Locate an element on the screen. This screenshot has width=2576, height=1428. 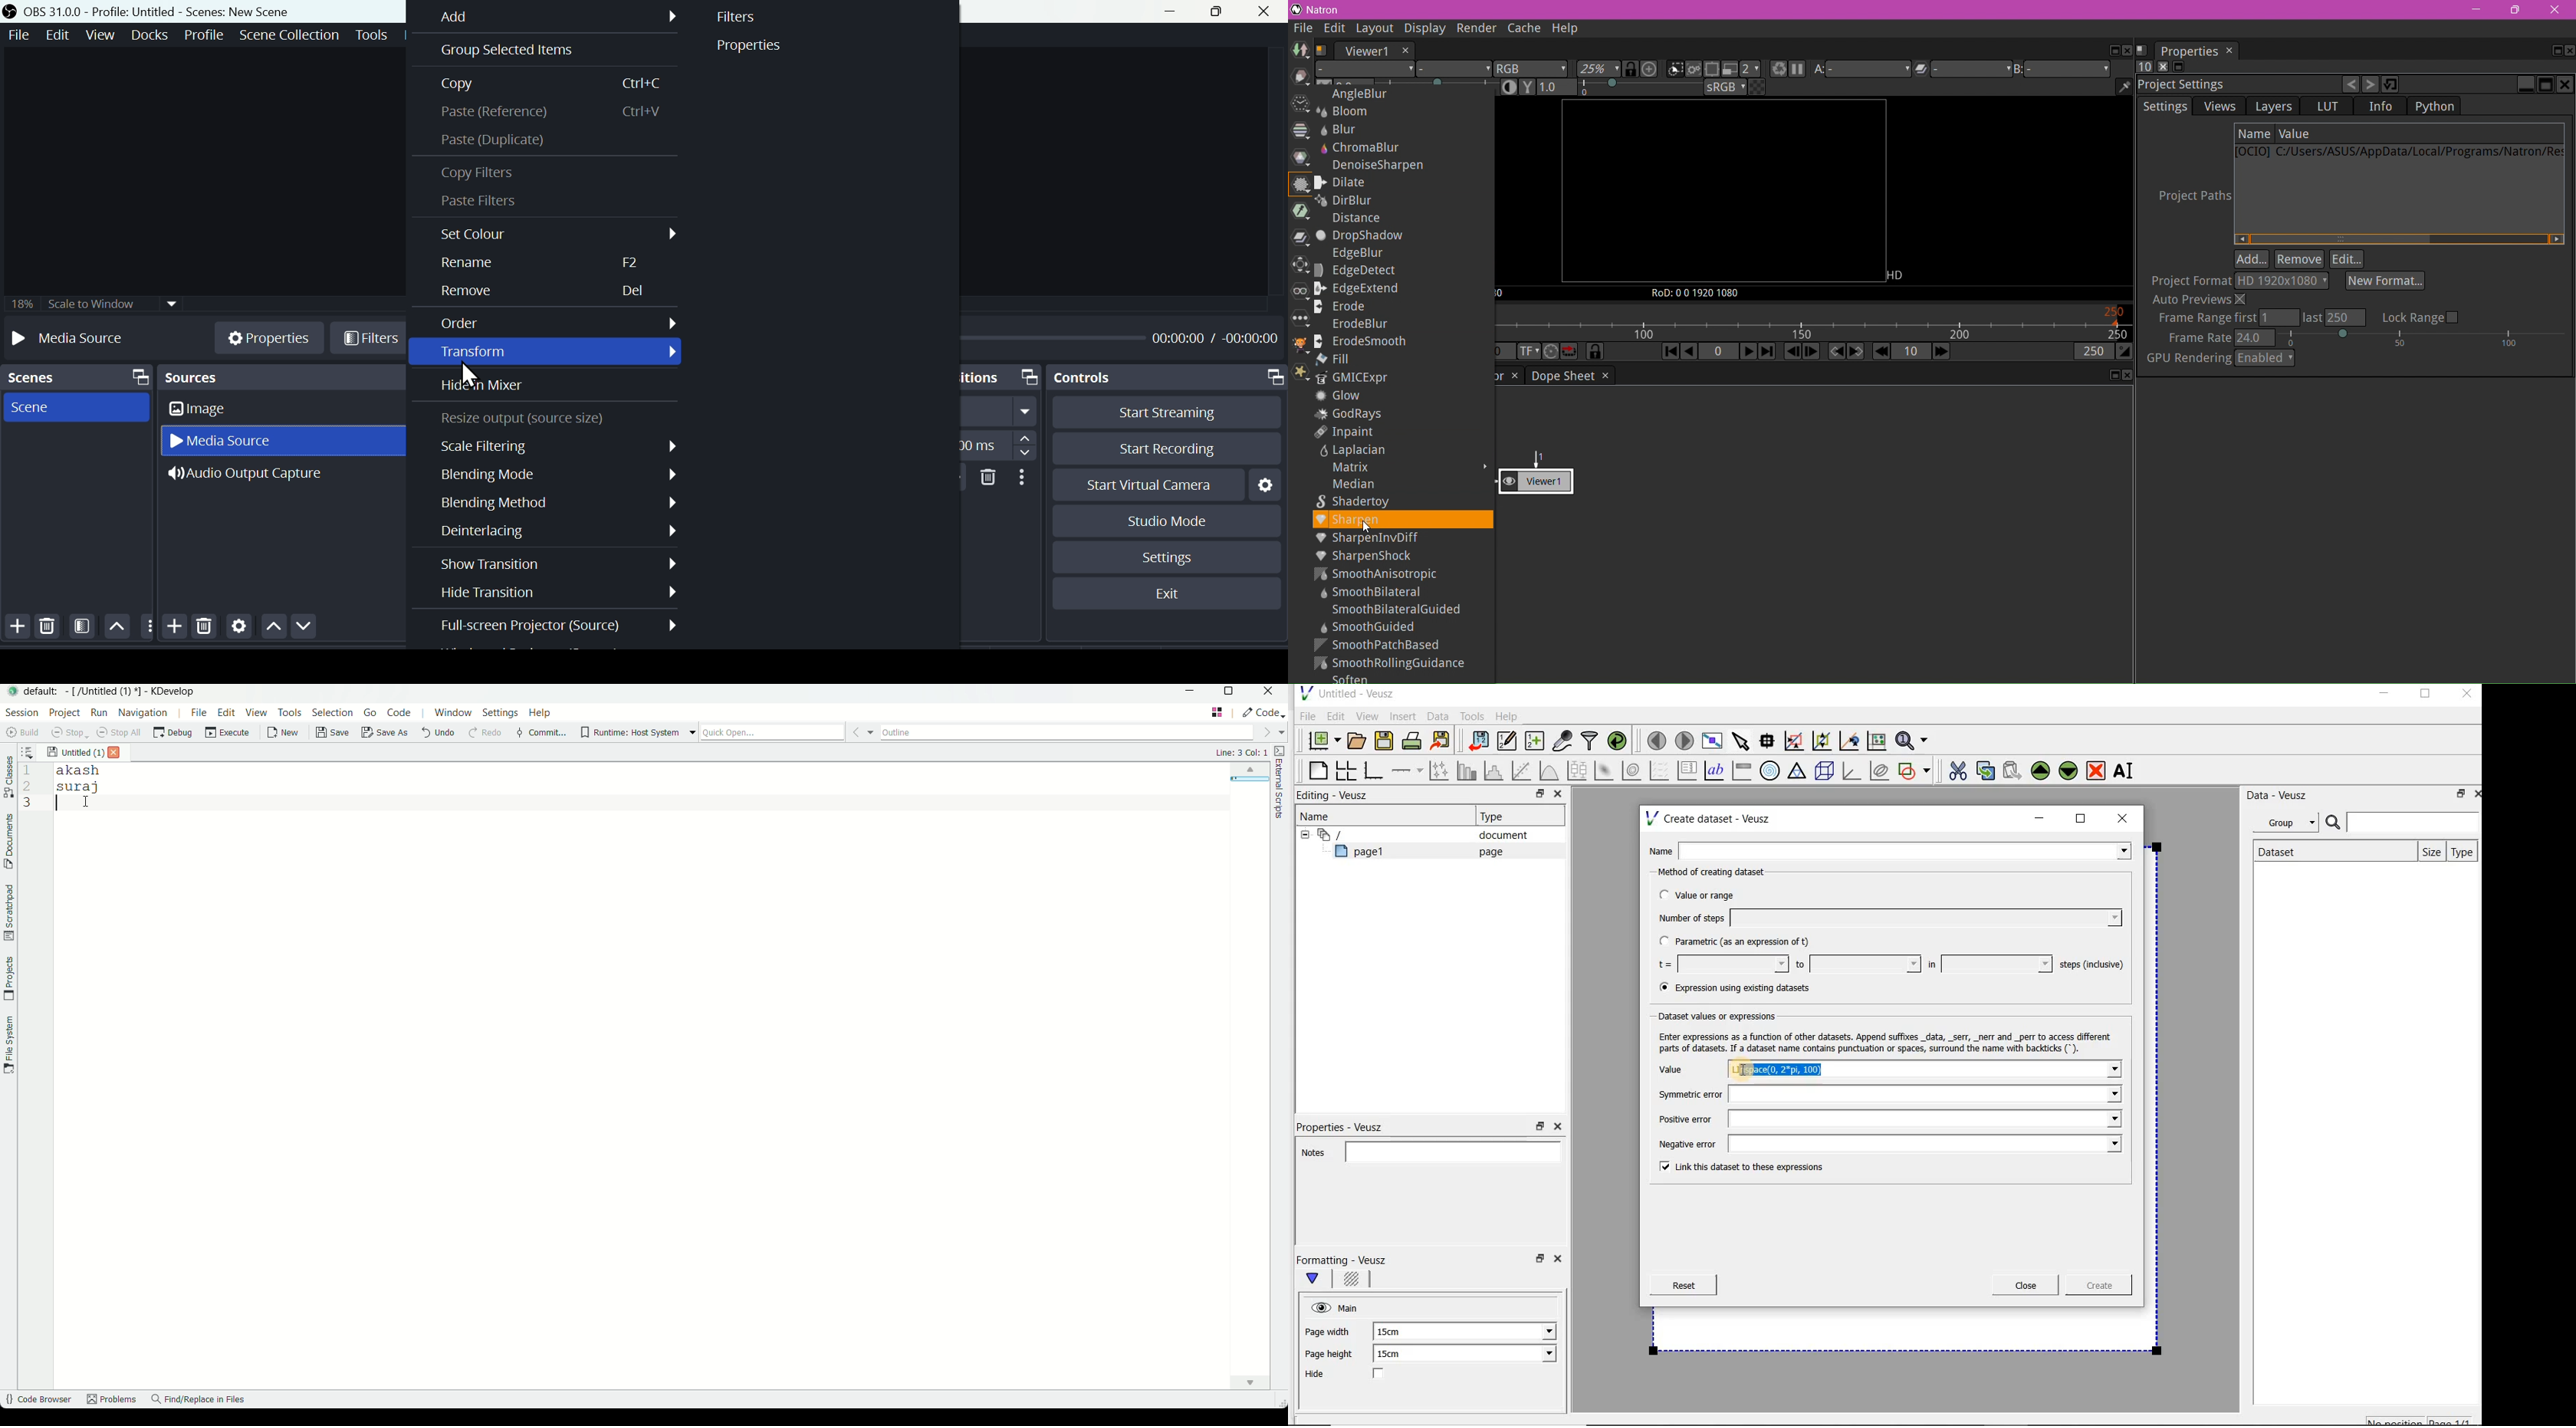
More options is located at coordinates (1023, 477).